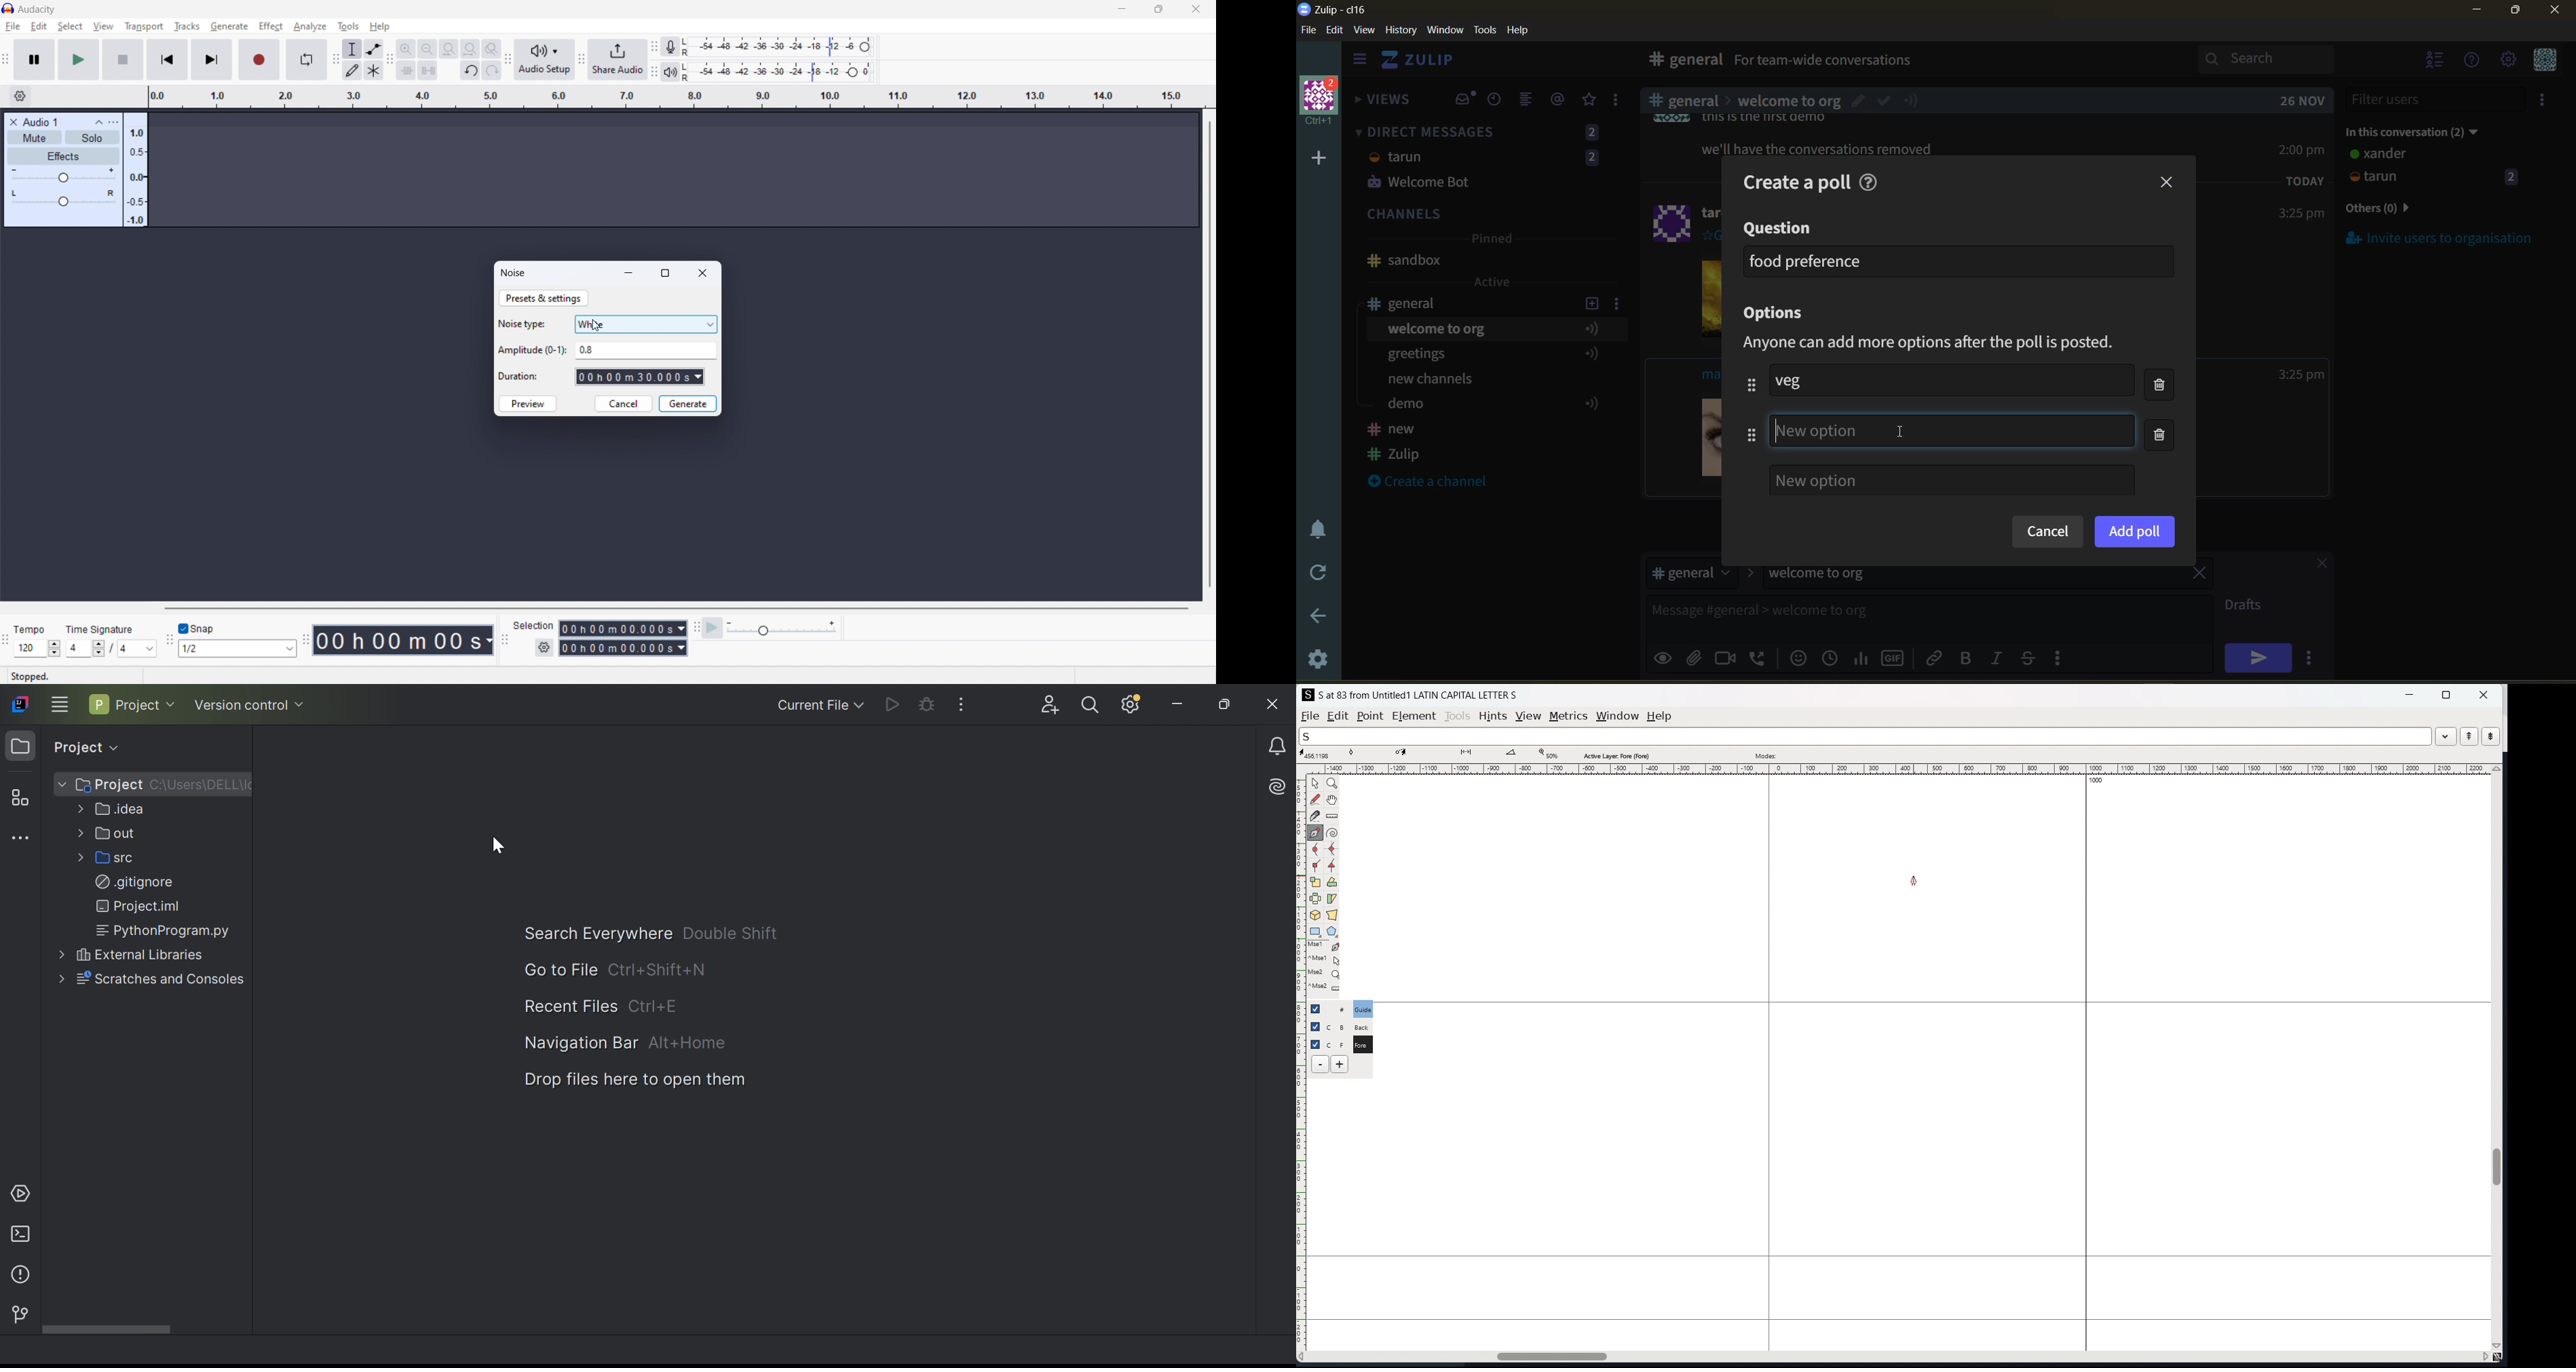  I want to click on set tempo, so click(37, 649).